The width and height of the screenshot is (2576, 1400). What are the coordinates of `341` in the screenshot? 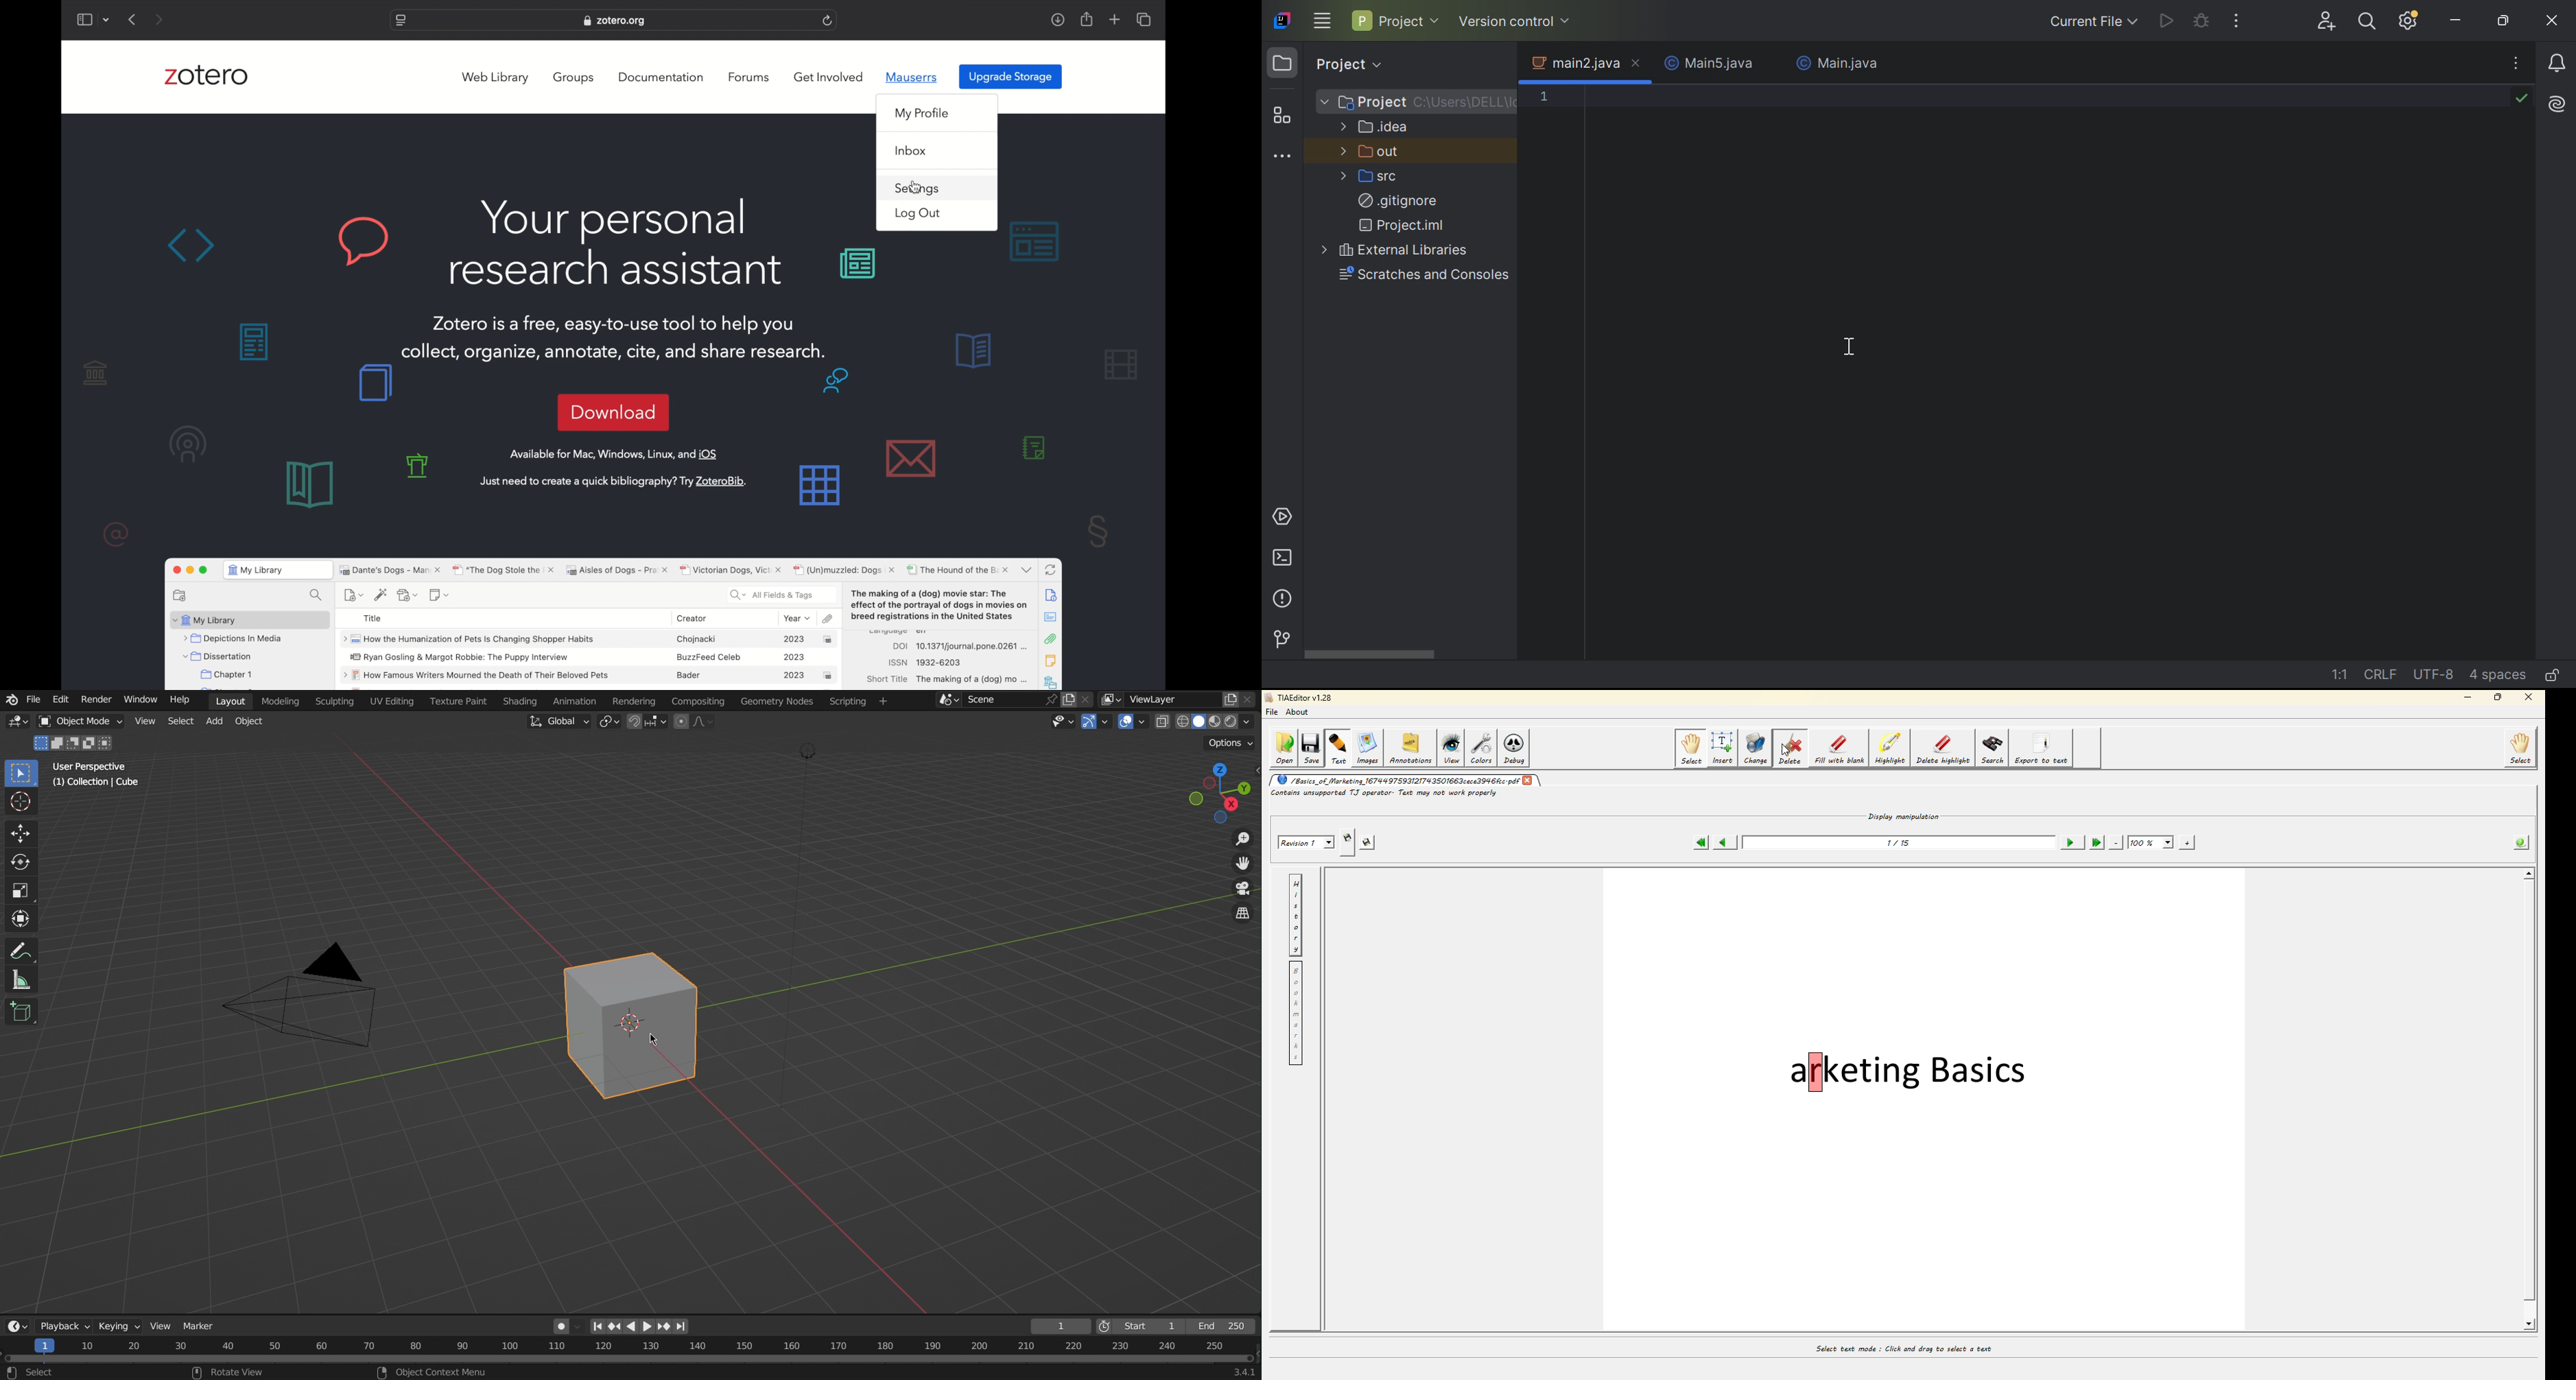 It's located at (1232, 1373).